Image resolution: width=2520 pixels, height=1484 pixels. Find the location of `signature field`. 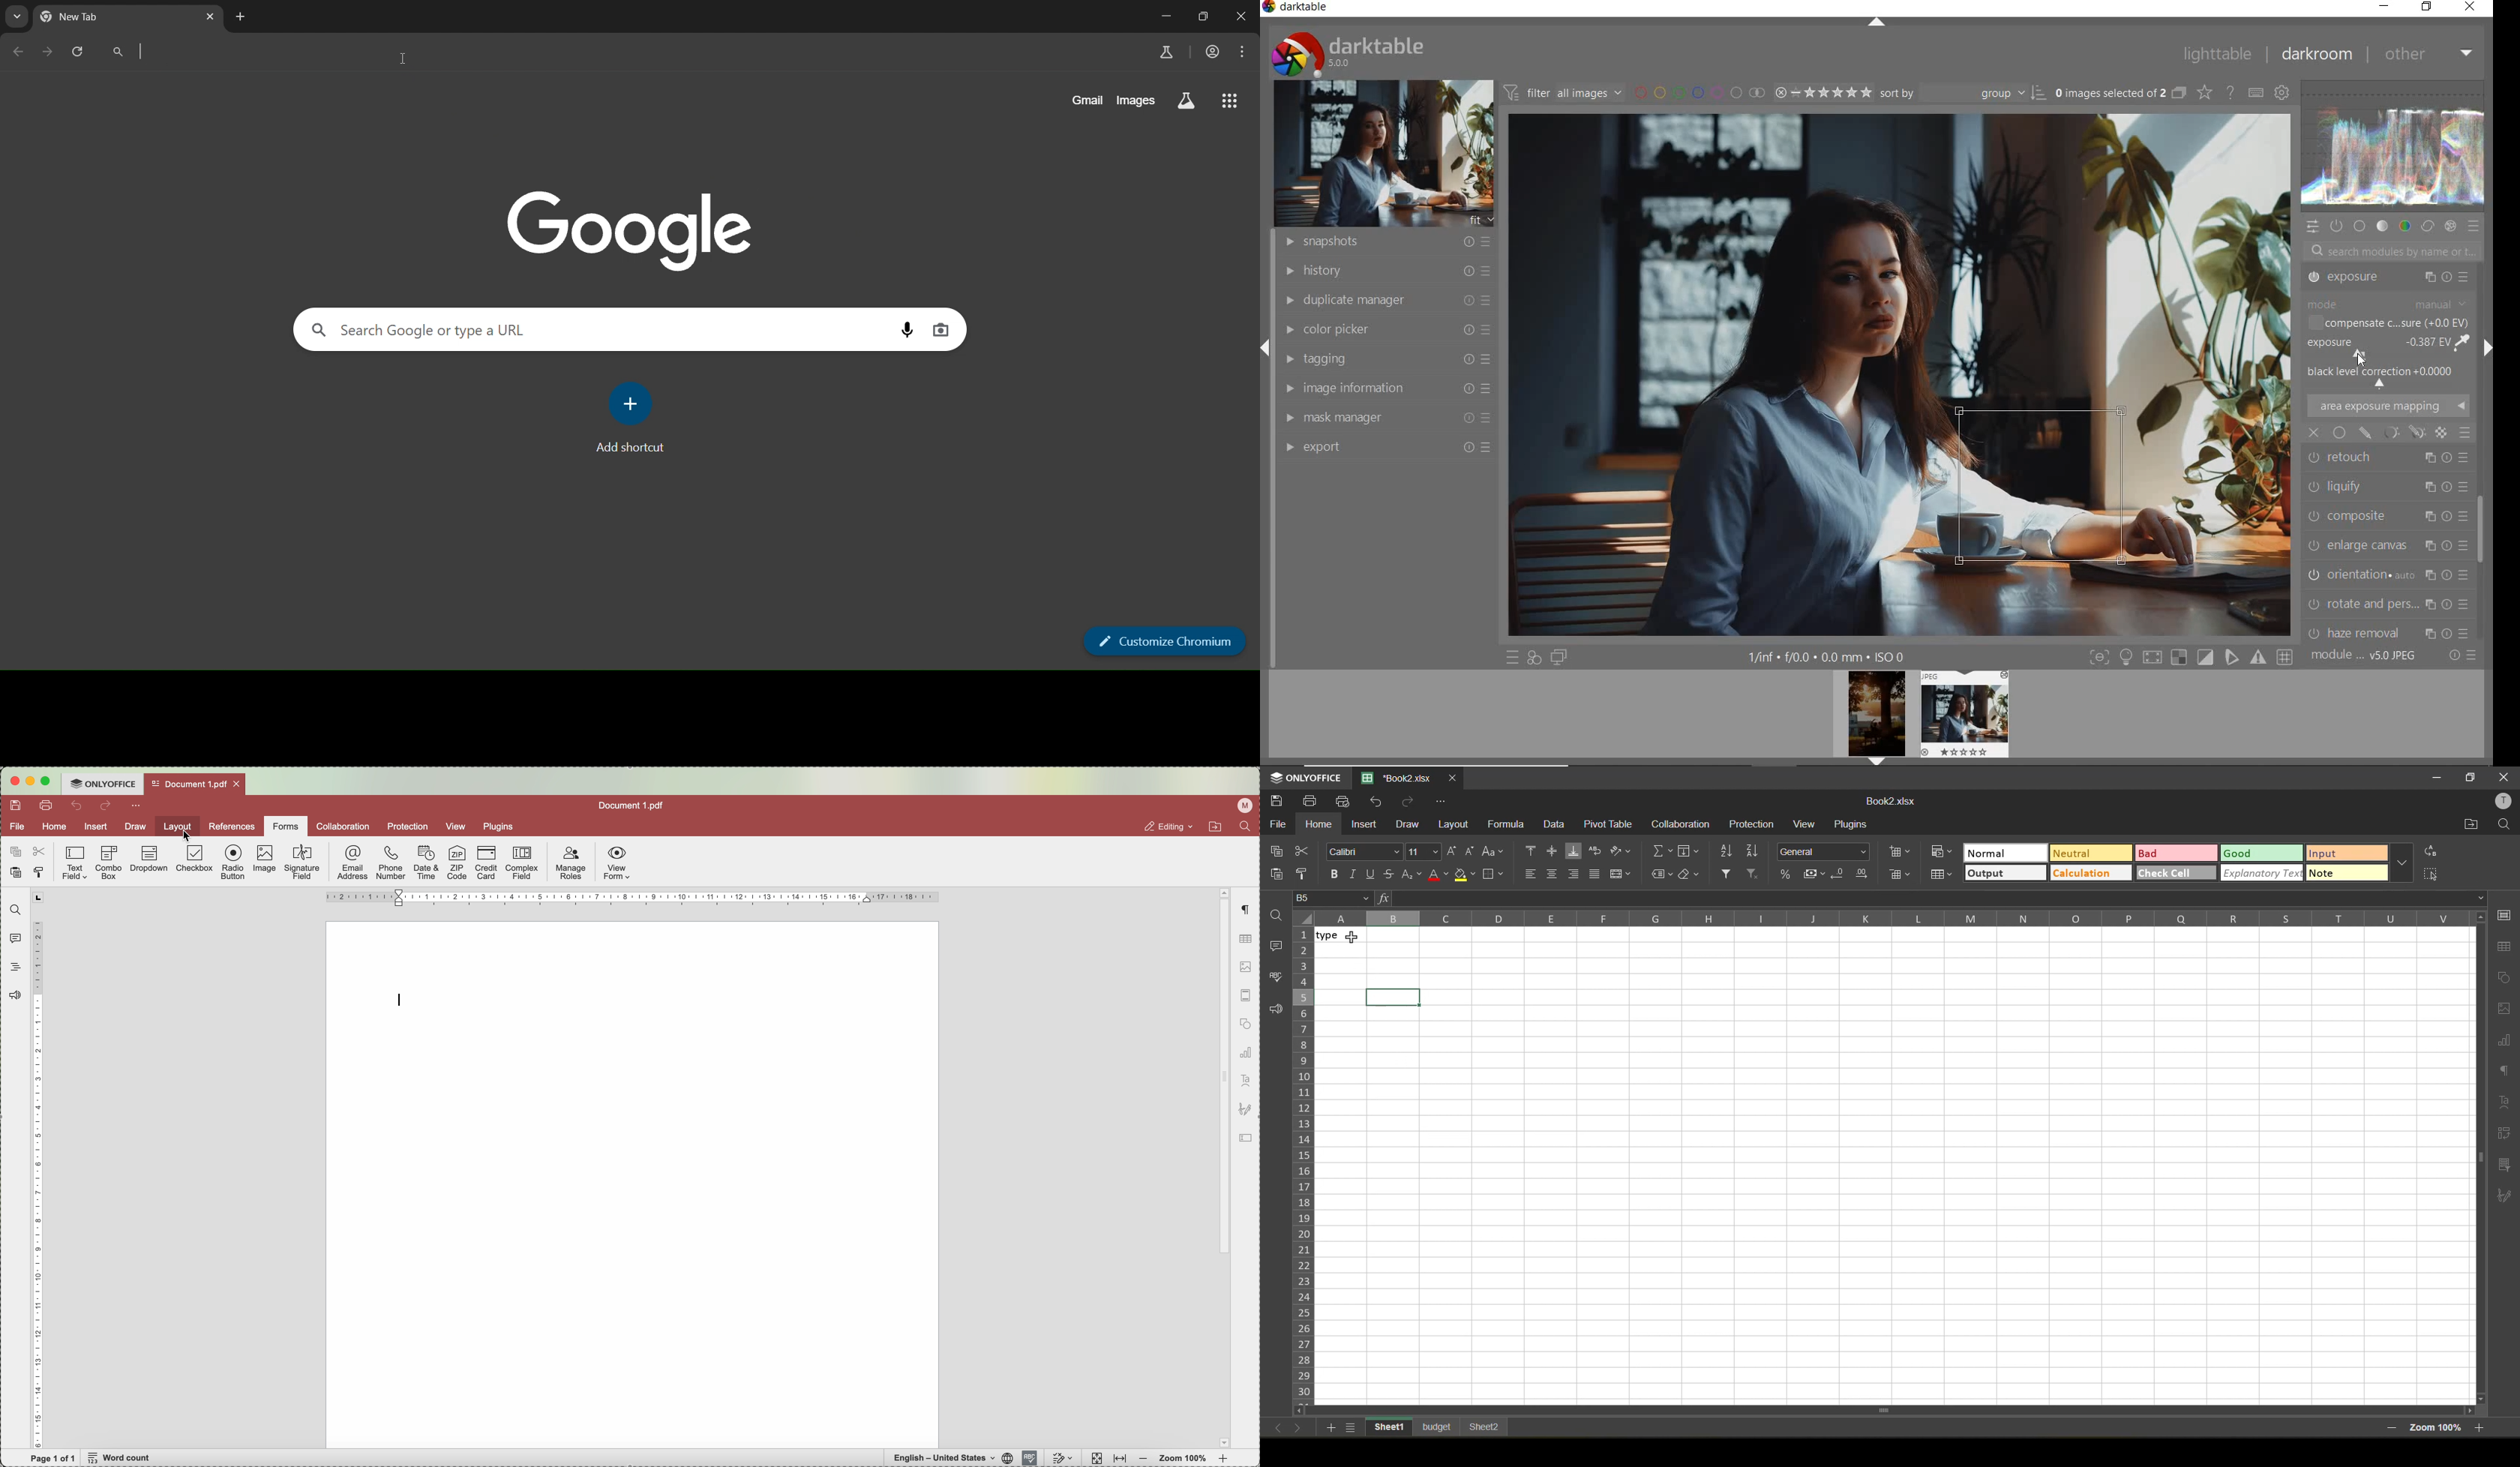

signature field is located at coordinates (303, 864).